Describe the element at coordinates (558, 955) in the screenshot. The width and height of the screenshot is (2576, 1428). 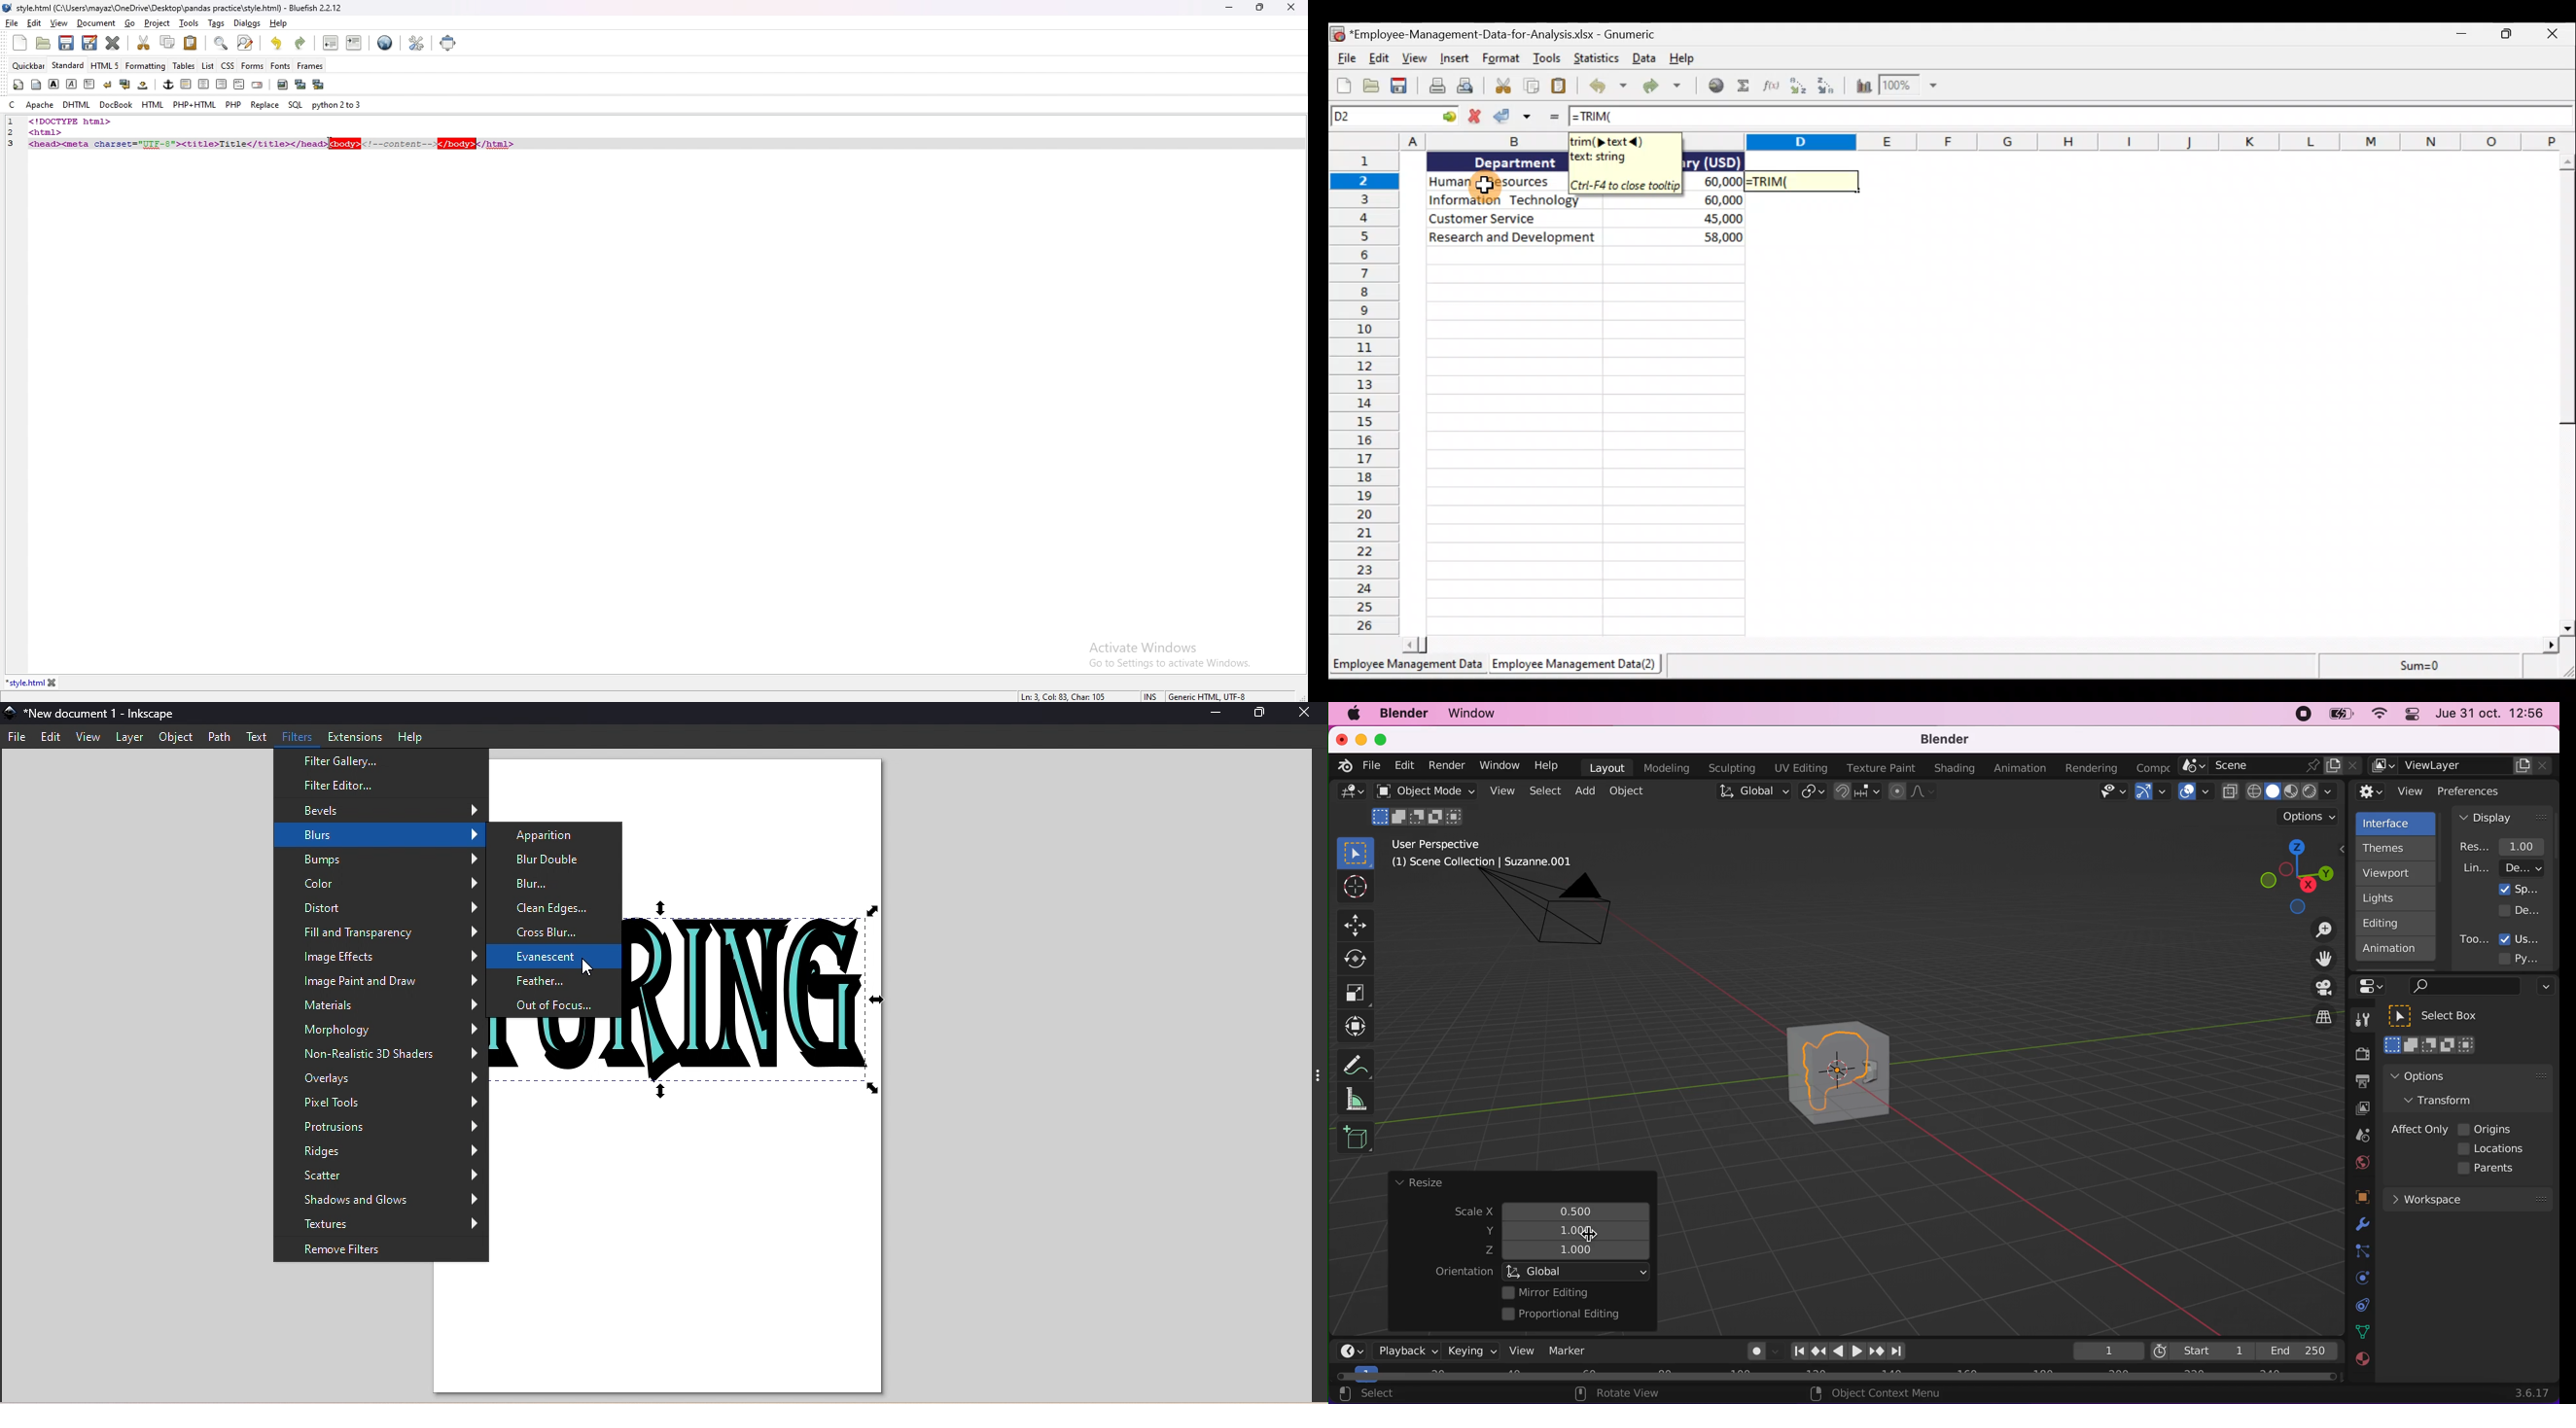
I see `Evanescent` at that location.